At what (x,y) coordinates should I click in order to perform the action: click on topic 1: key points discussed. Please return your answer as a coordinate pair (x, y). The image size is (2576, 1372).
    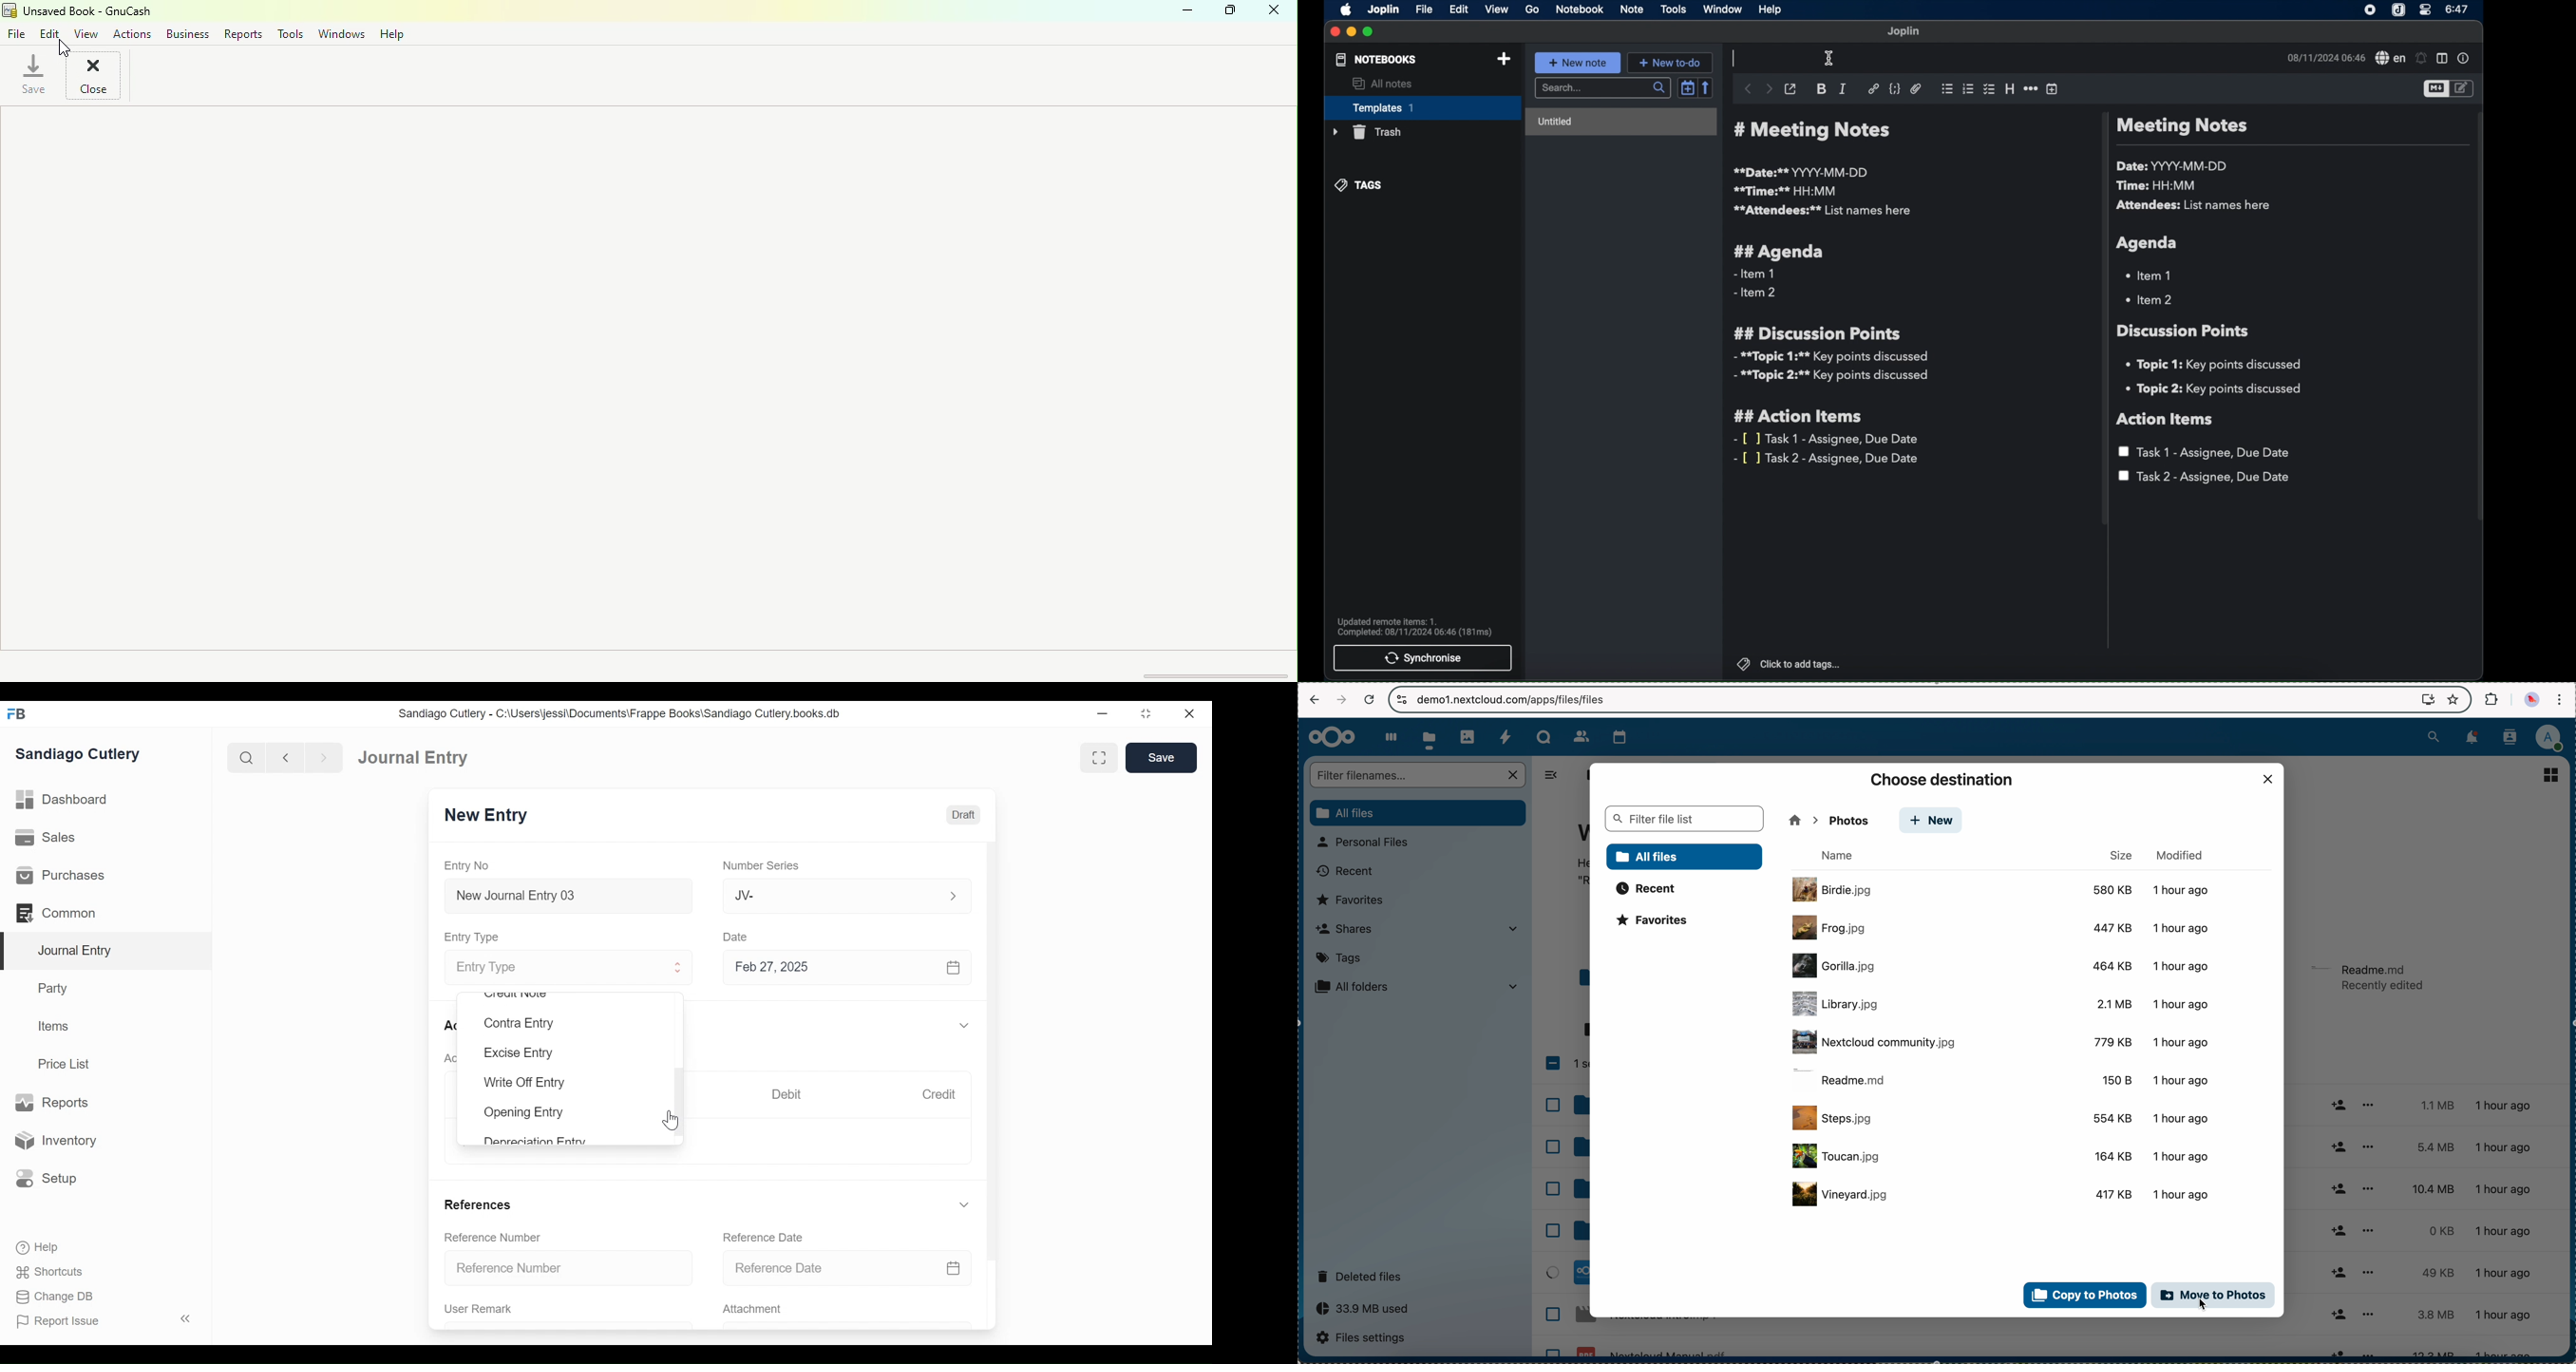
    Looking at the image, I should click on (2218, 364).